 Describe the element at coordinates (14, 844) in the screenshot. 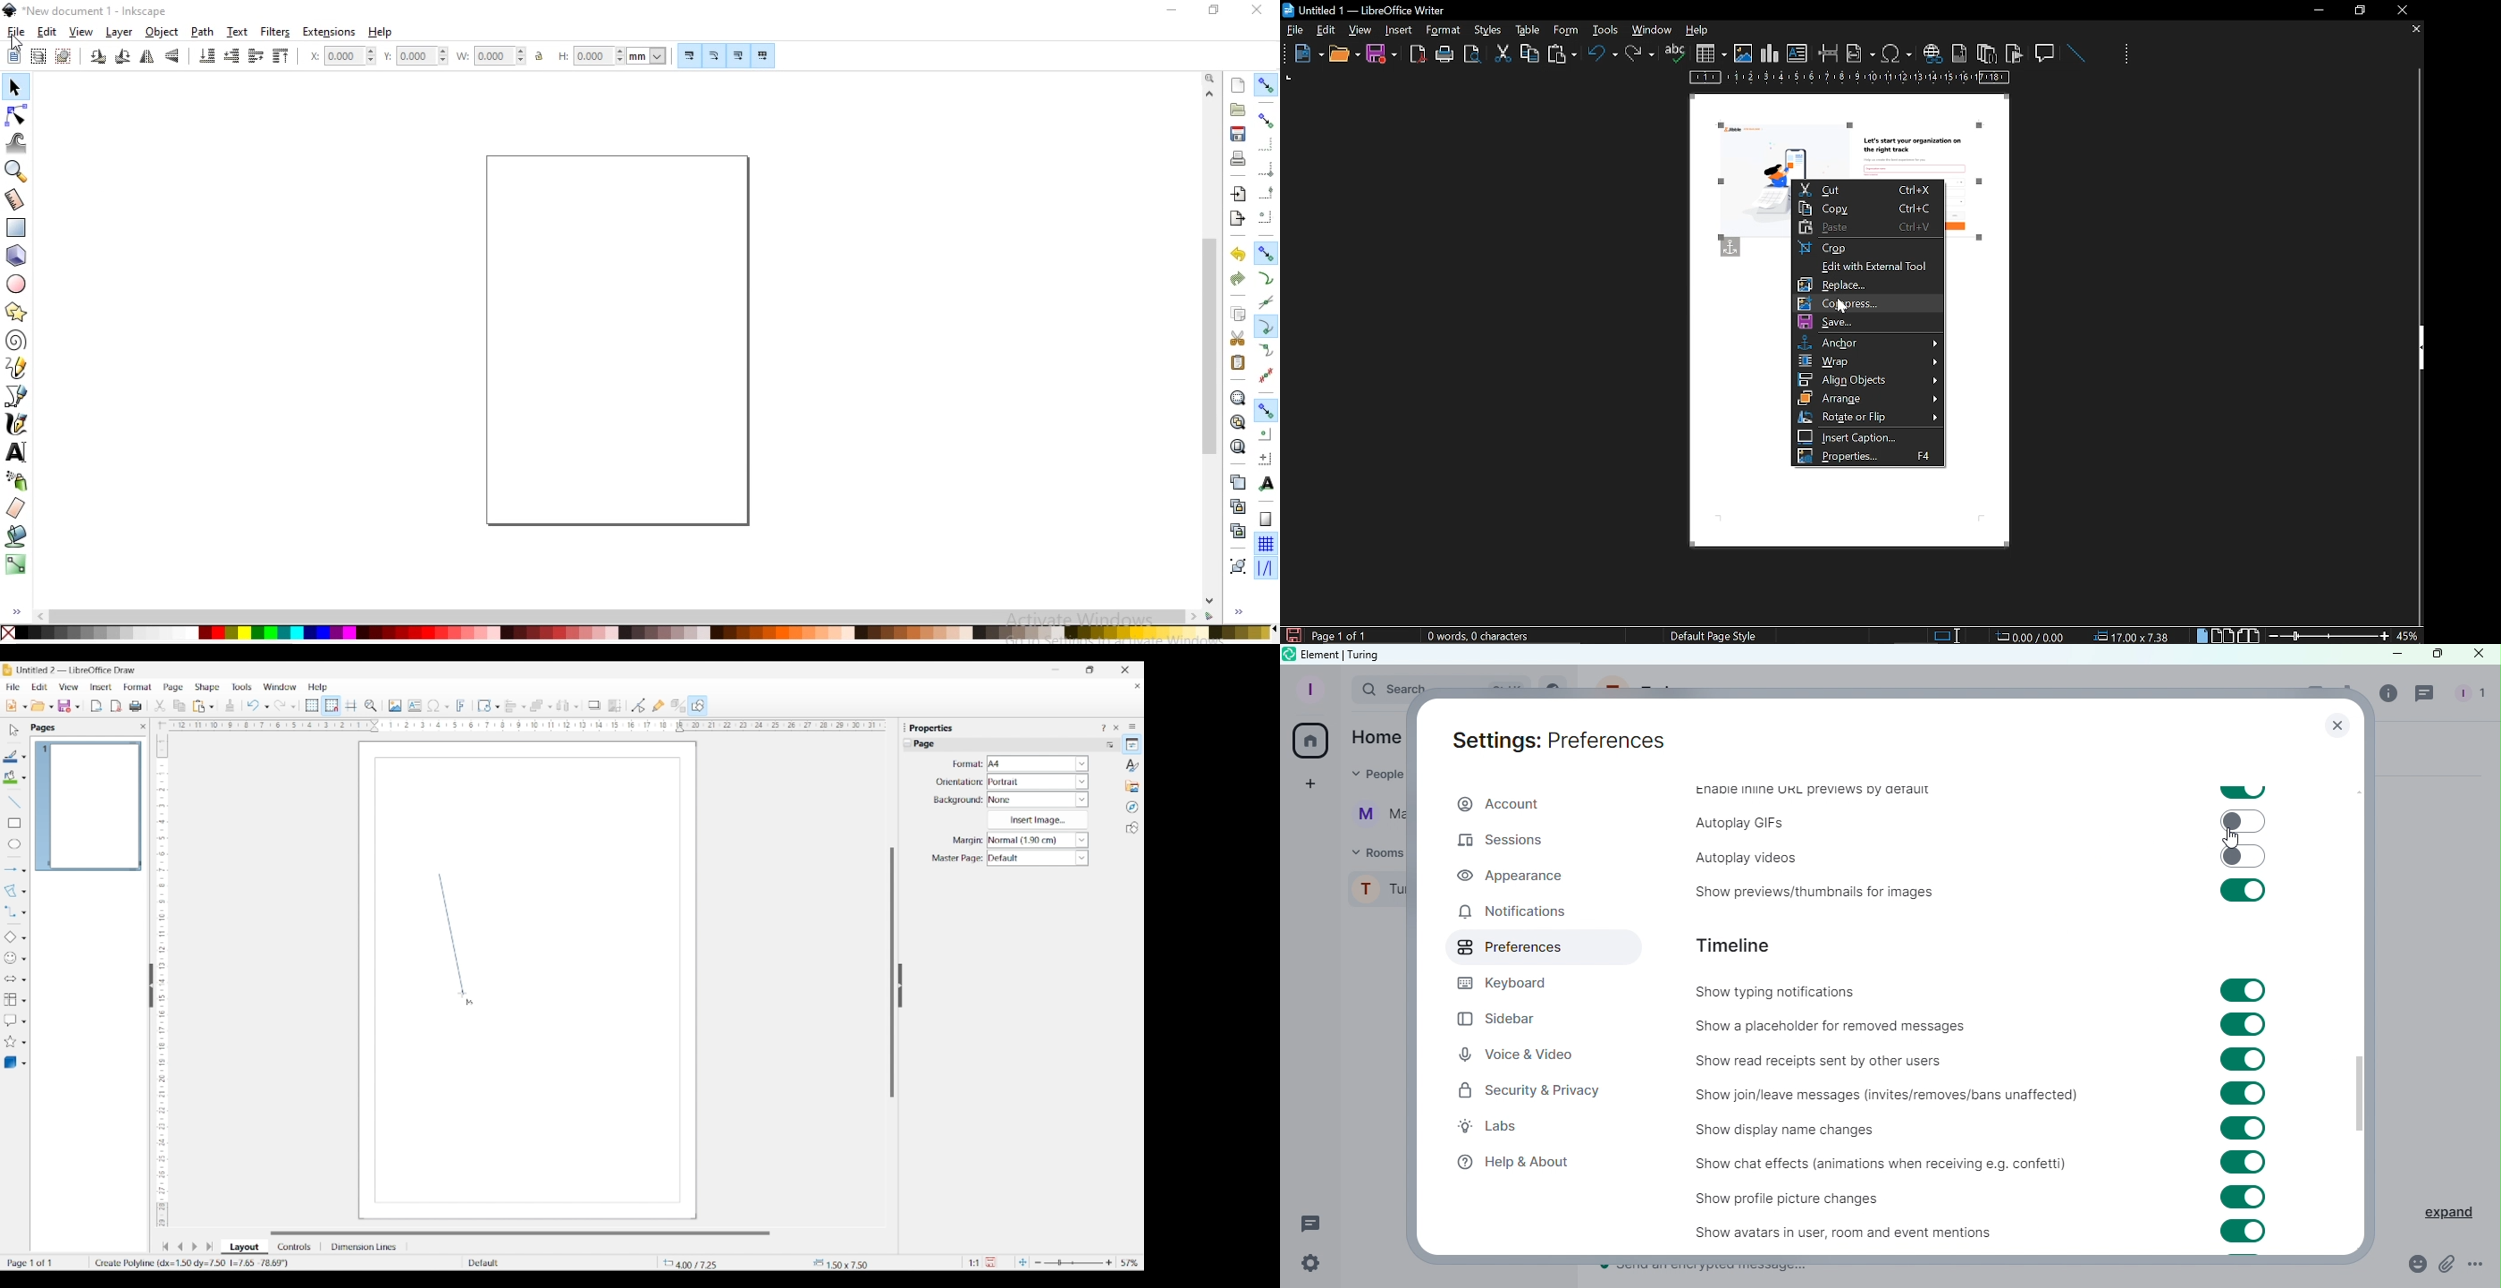

I see `Ellipse` at that location.